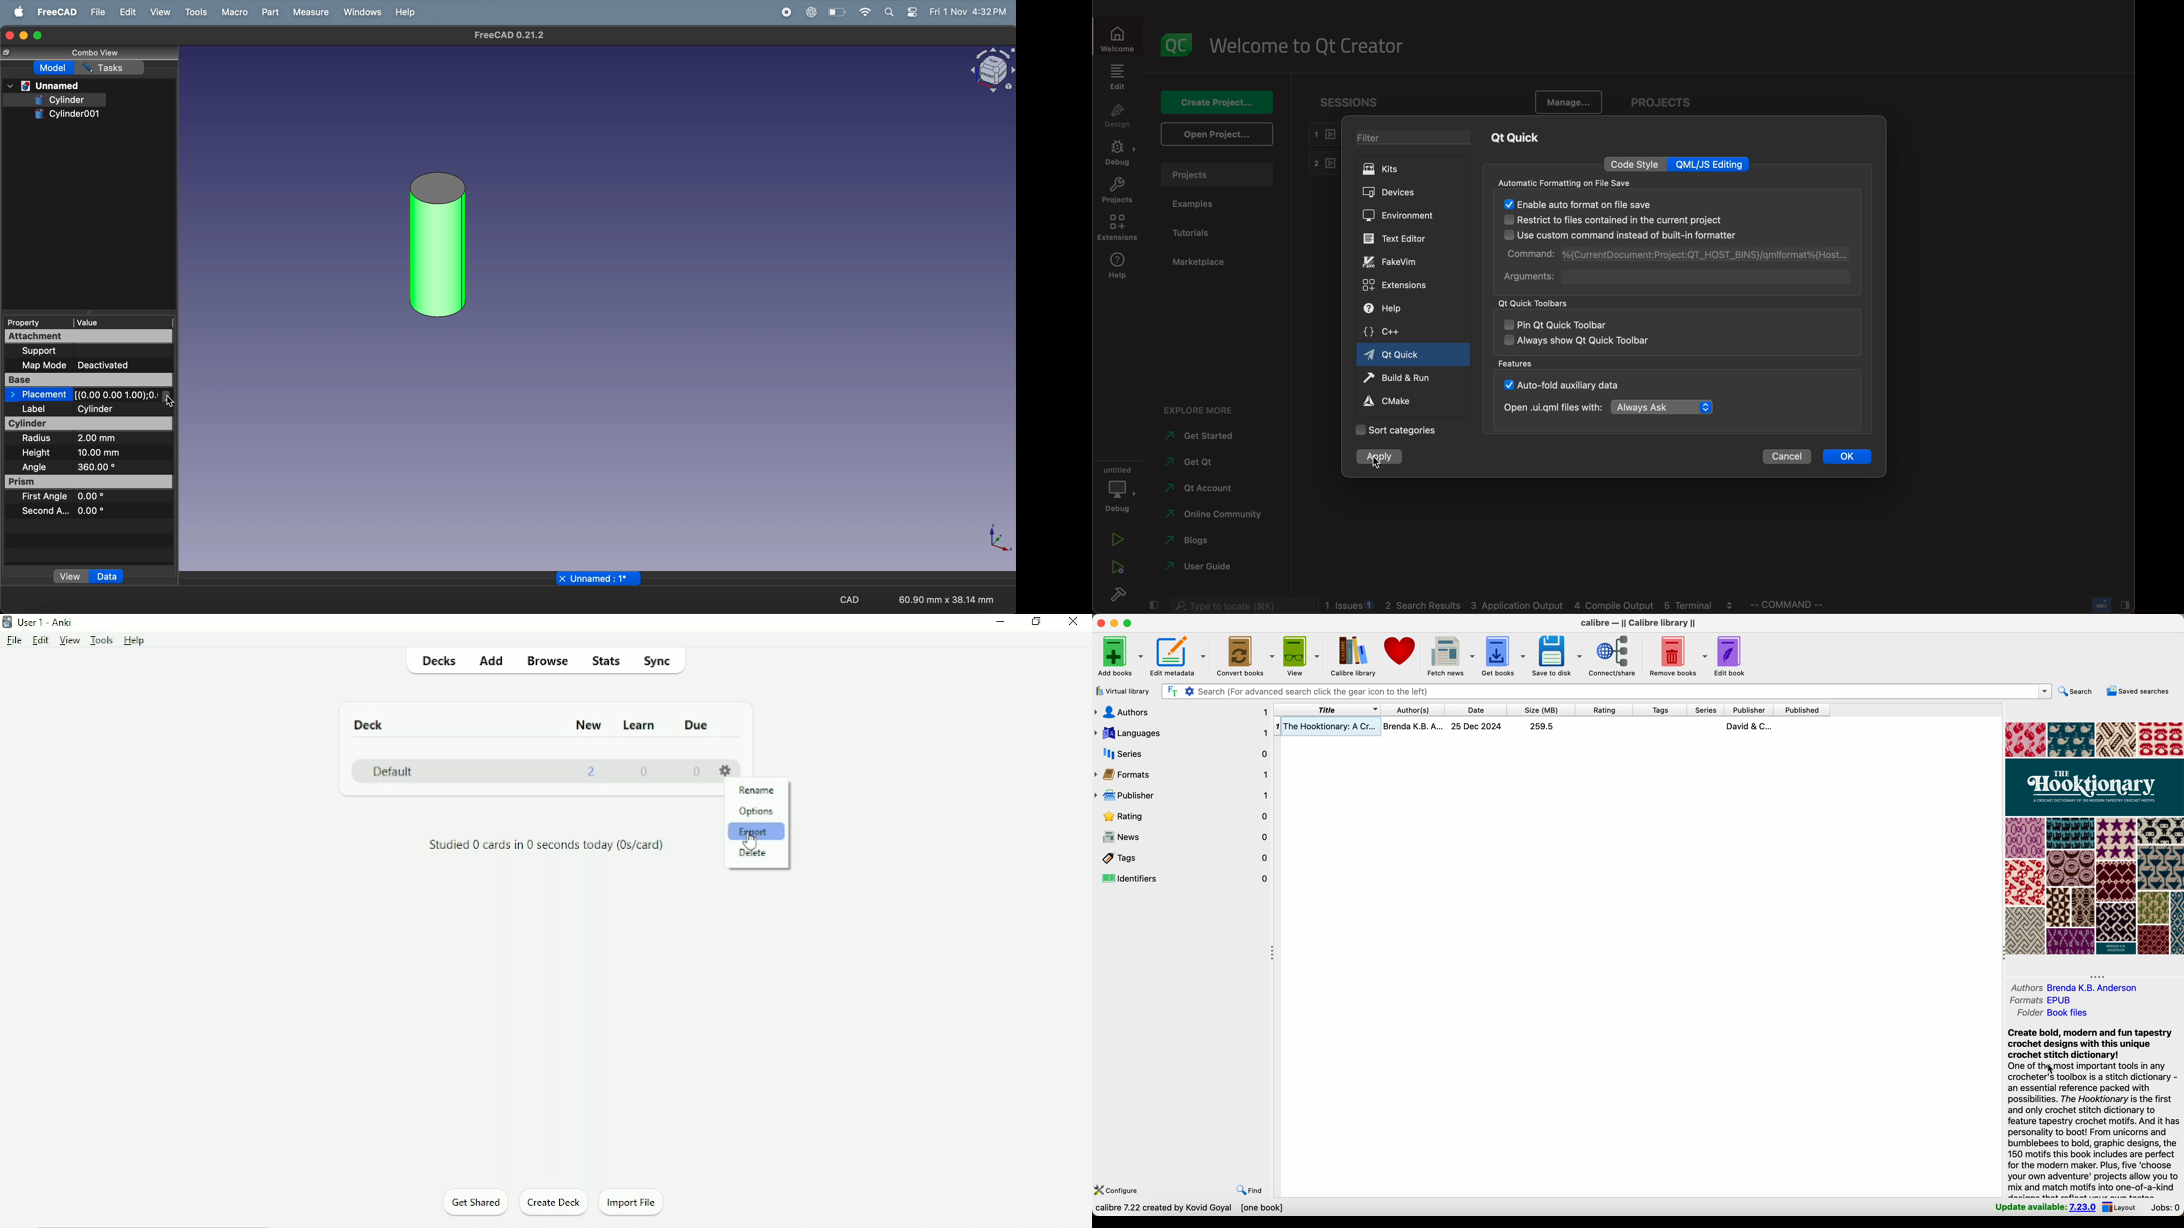 This screenshot has height=1232, width=2184. Describe the element at coordinates (1583, 205) in the screenshot. I see `enabled` at that location.